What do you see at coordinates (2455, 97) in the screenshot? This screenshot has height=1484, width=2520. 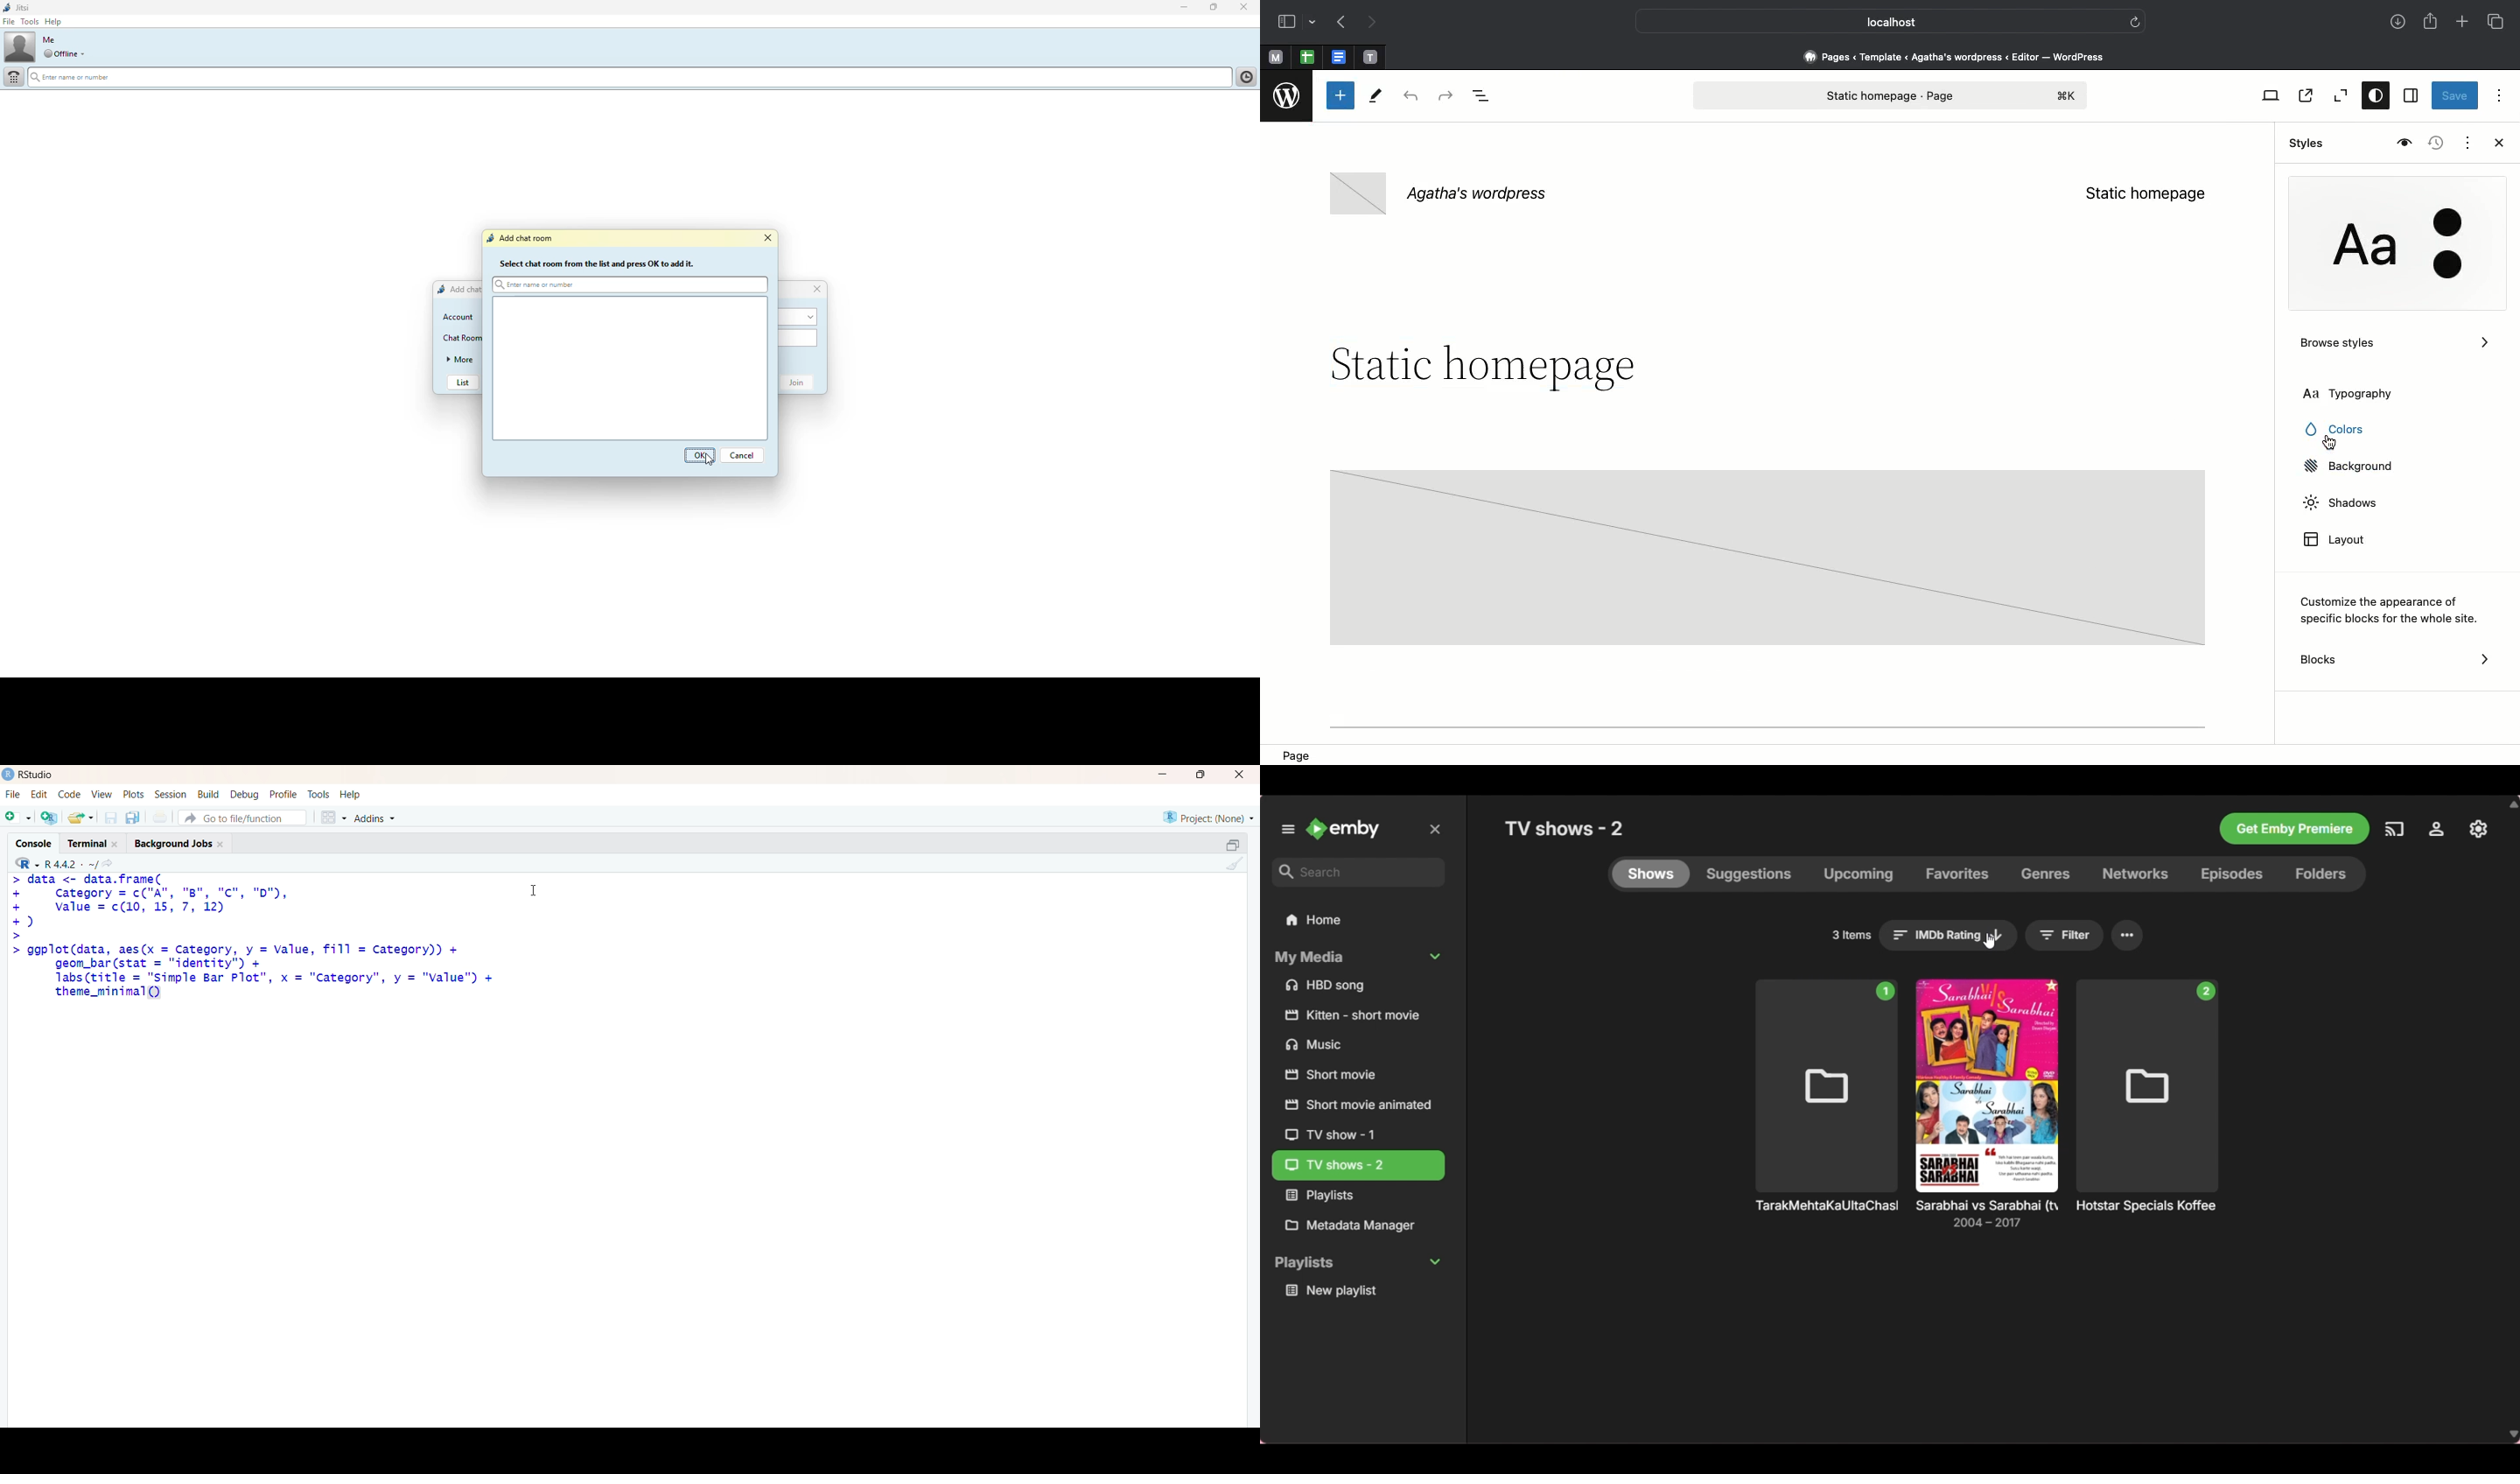 I see `Save` at bounding box center [2455, 97].